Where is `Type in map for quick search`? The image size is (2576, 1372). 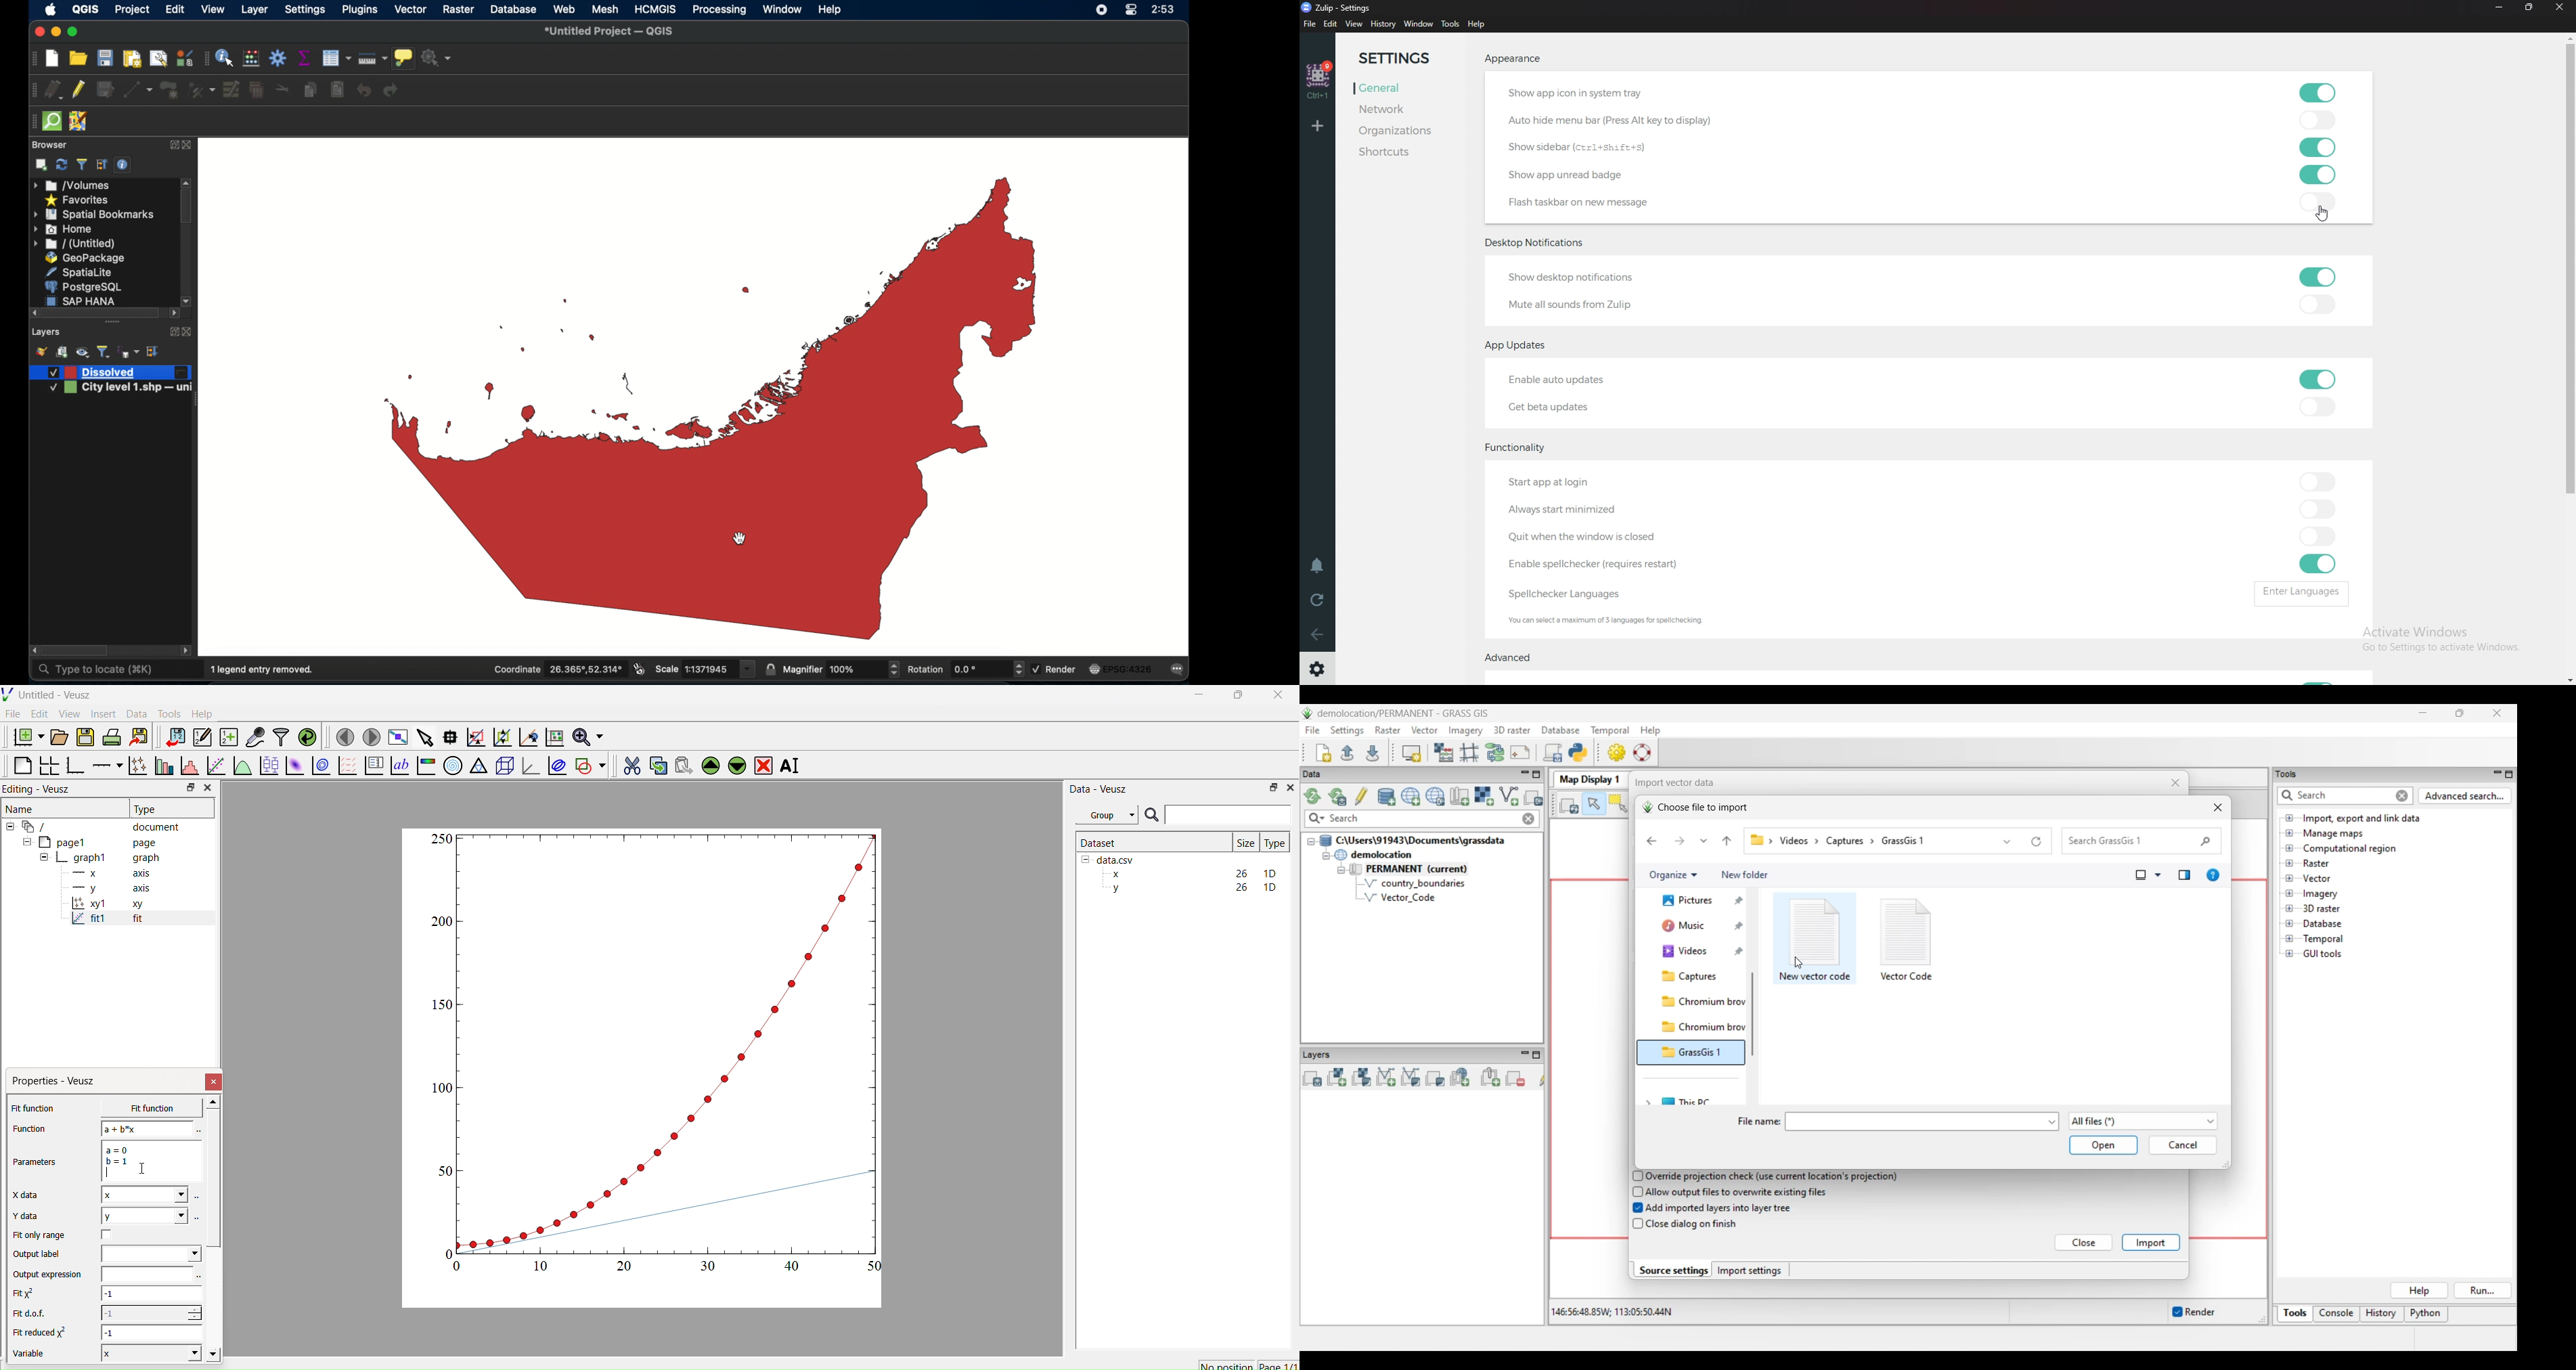
Type in map for quick search is located at coordinates (1423, 819).